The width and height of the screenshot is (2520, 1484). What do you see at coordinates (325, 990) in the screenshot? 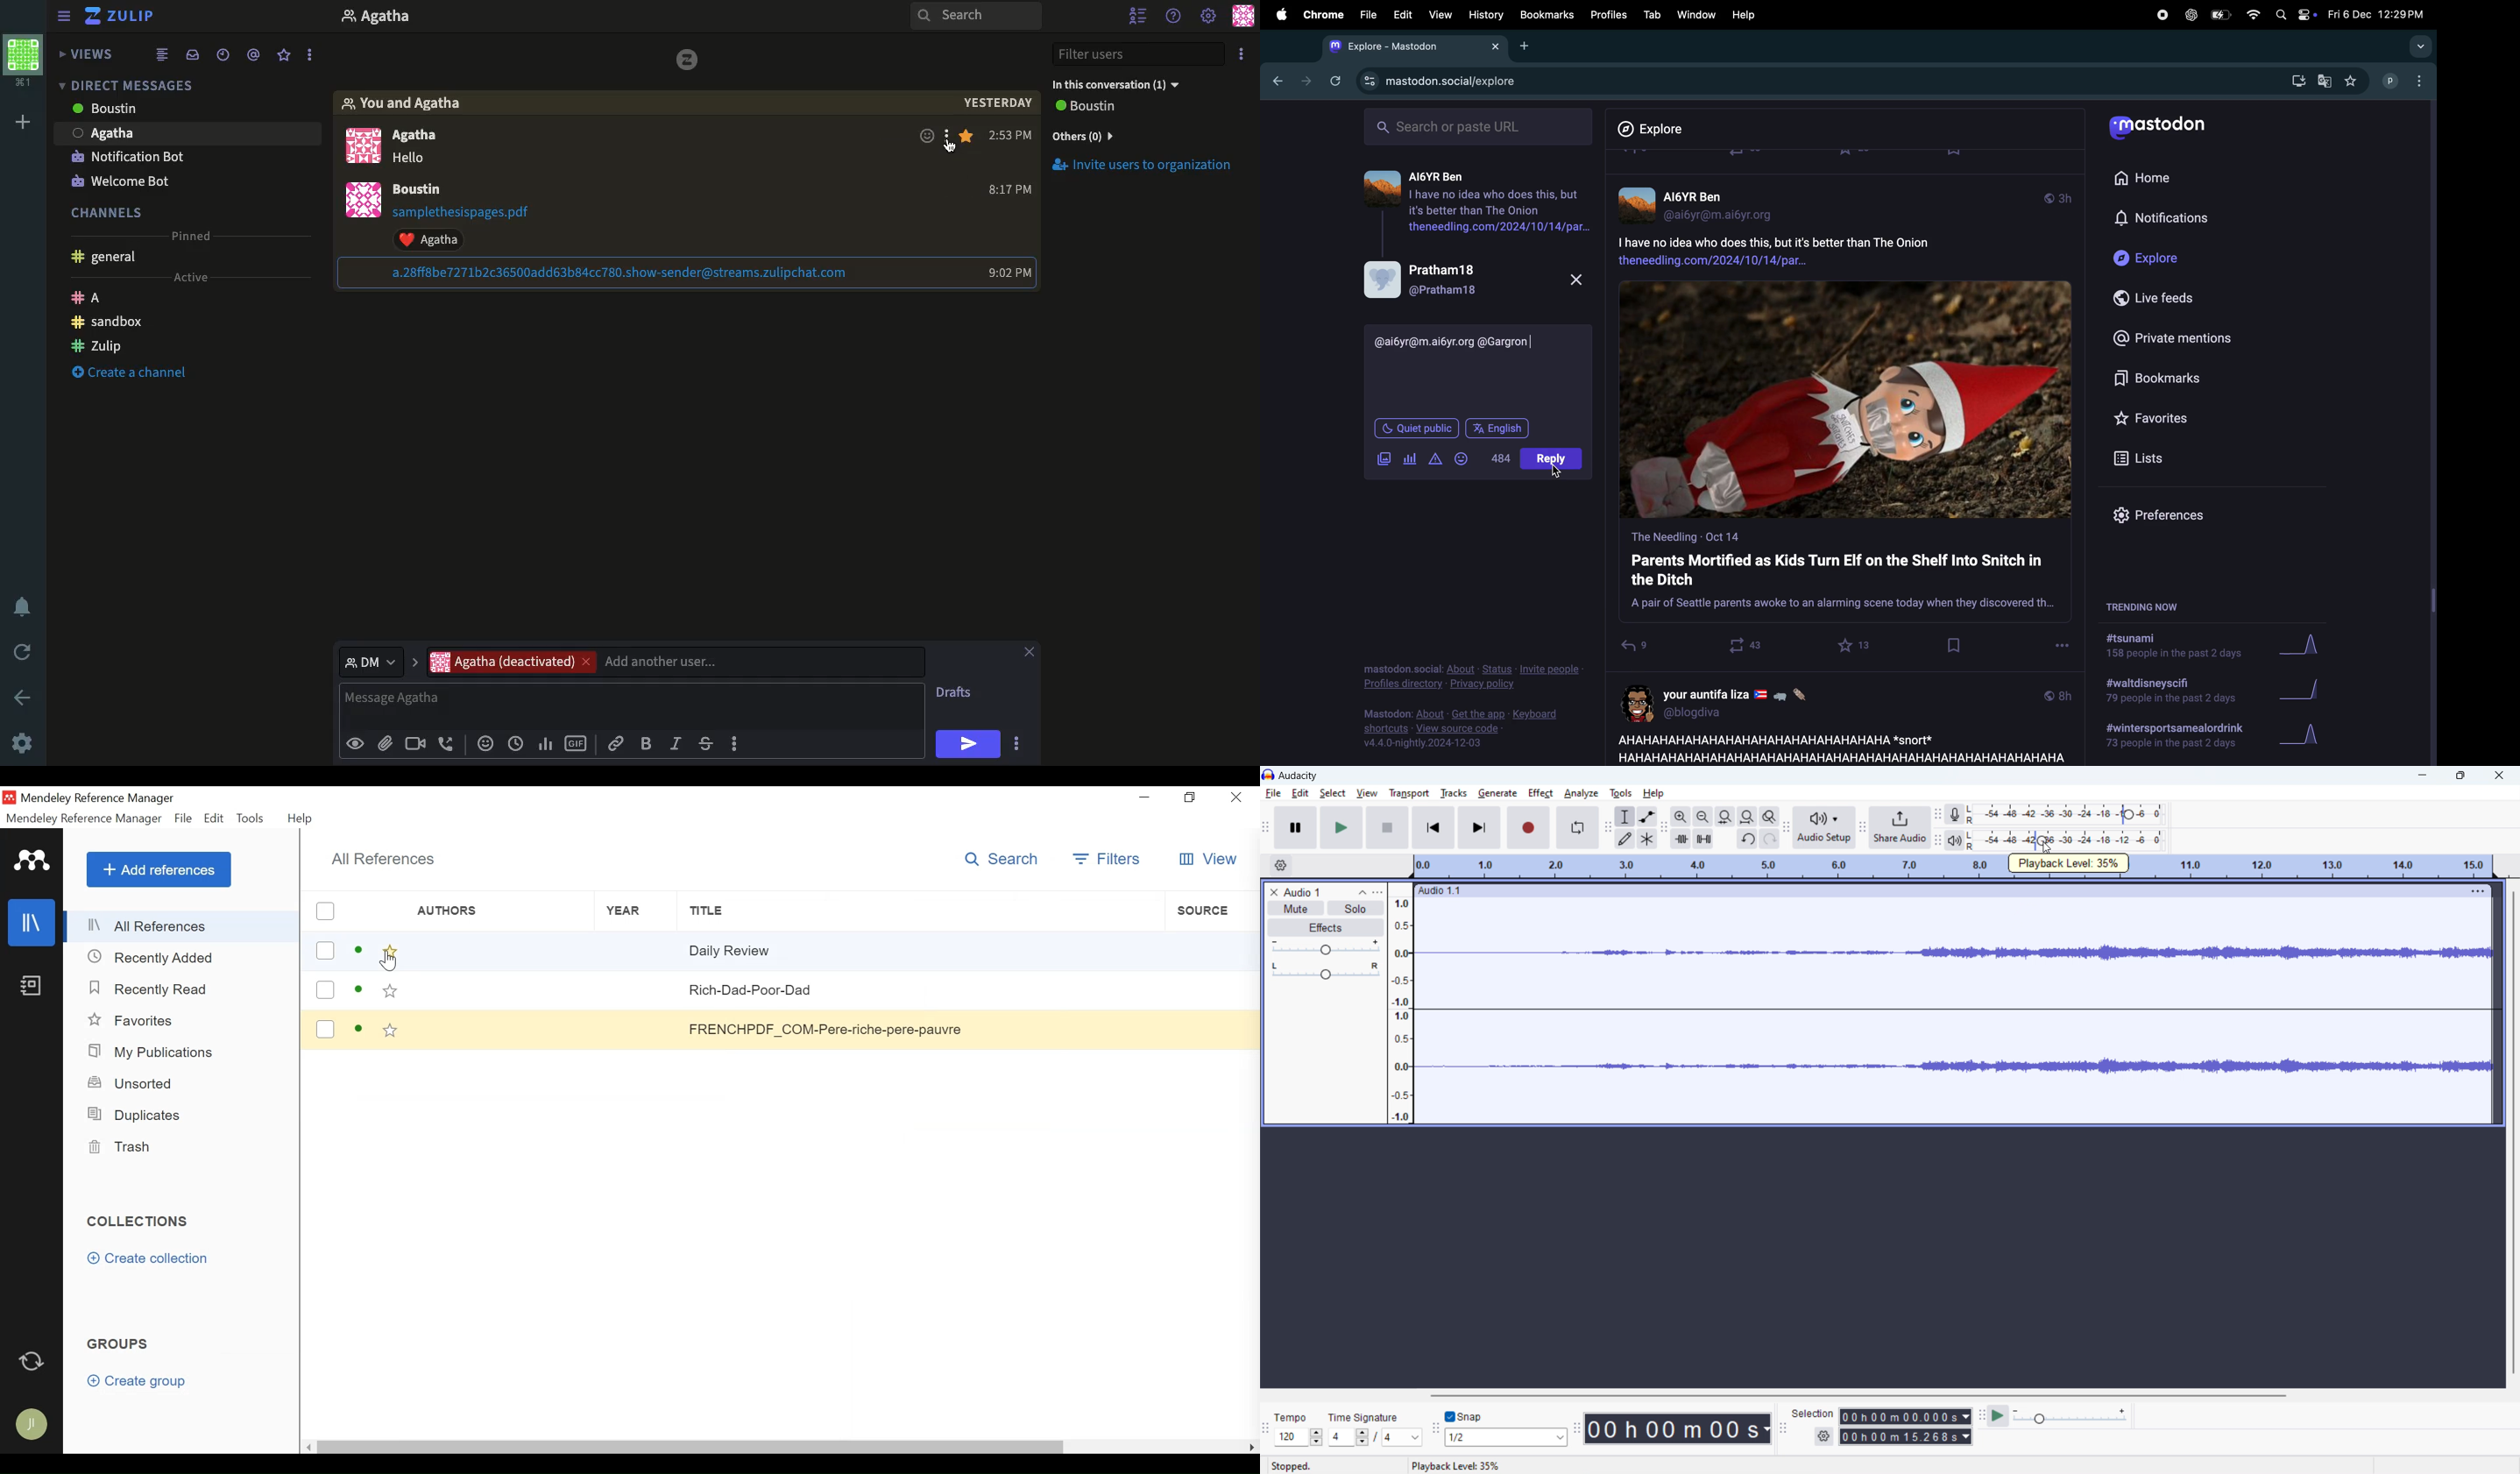
I see `(un)select` at bounding box center [325, 990].